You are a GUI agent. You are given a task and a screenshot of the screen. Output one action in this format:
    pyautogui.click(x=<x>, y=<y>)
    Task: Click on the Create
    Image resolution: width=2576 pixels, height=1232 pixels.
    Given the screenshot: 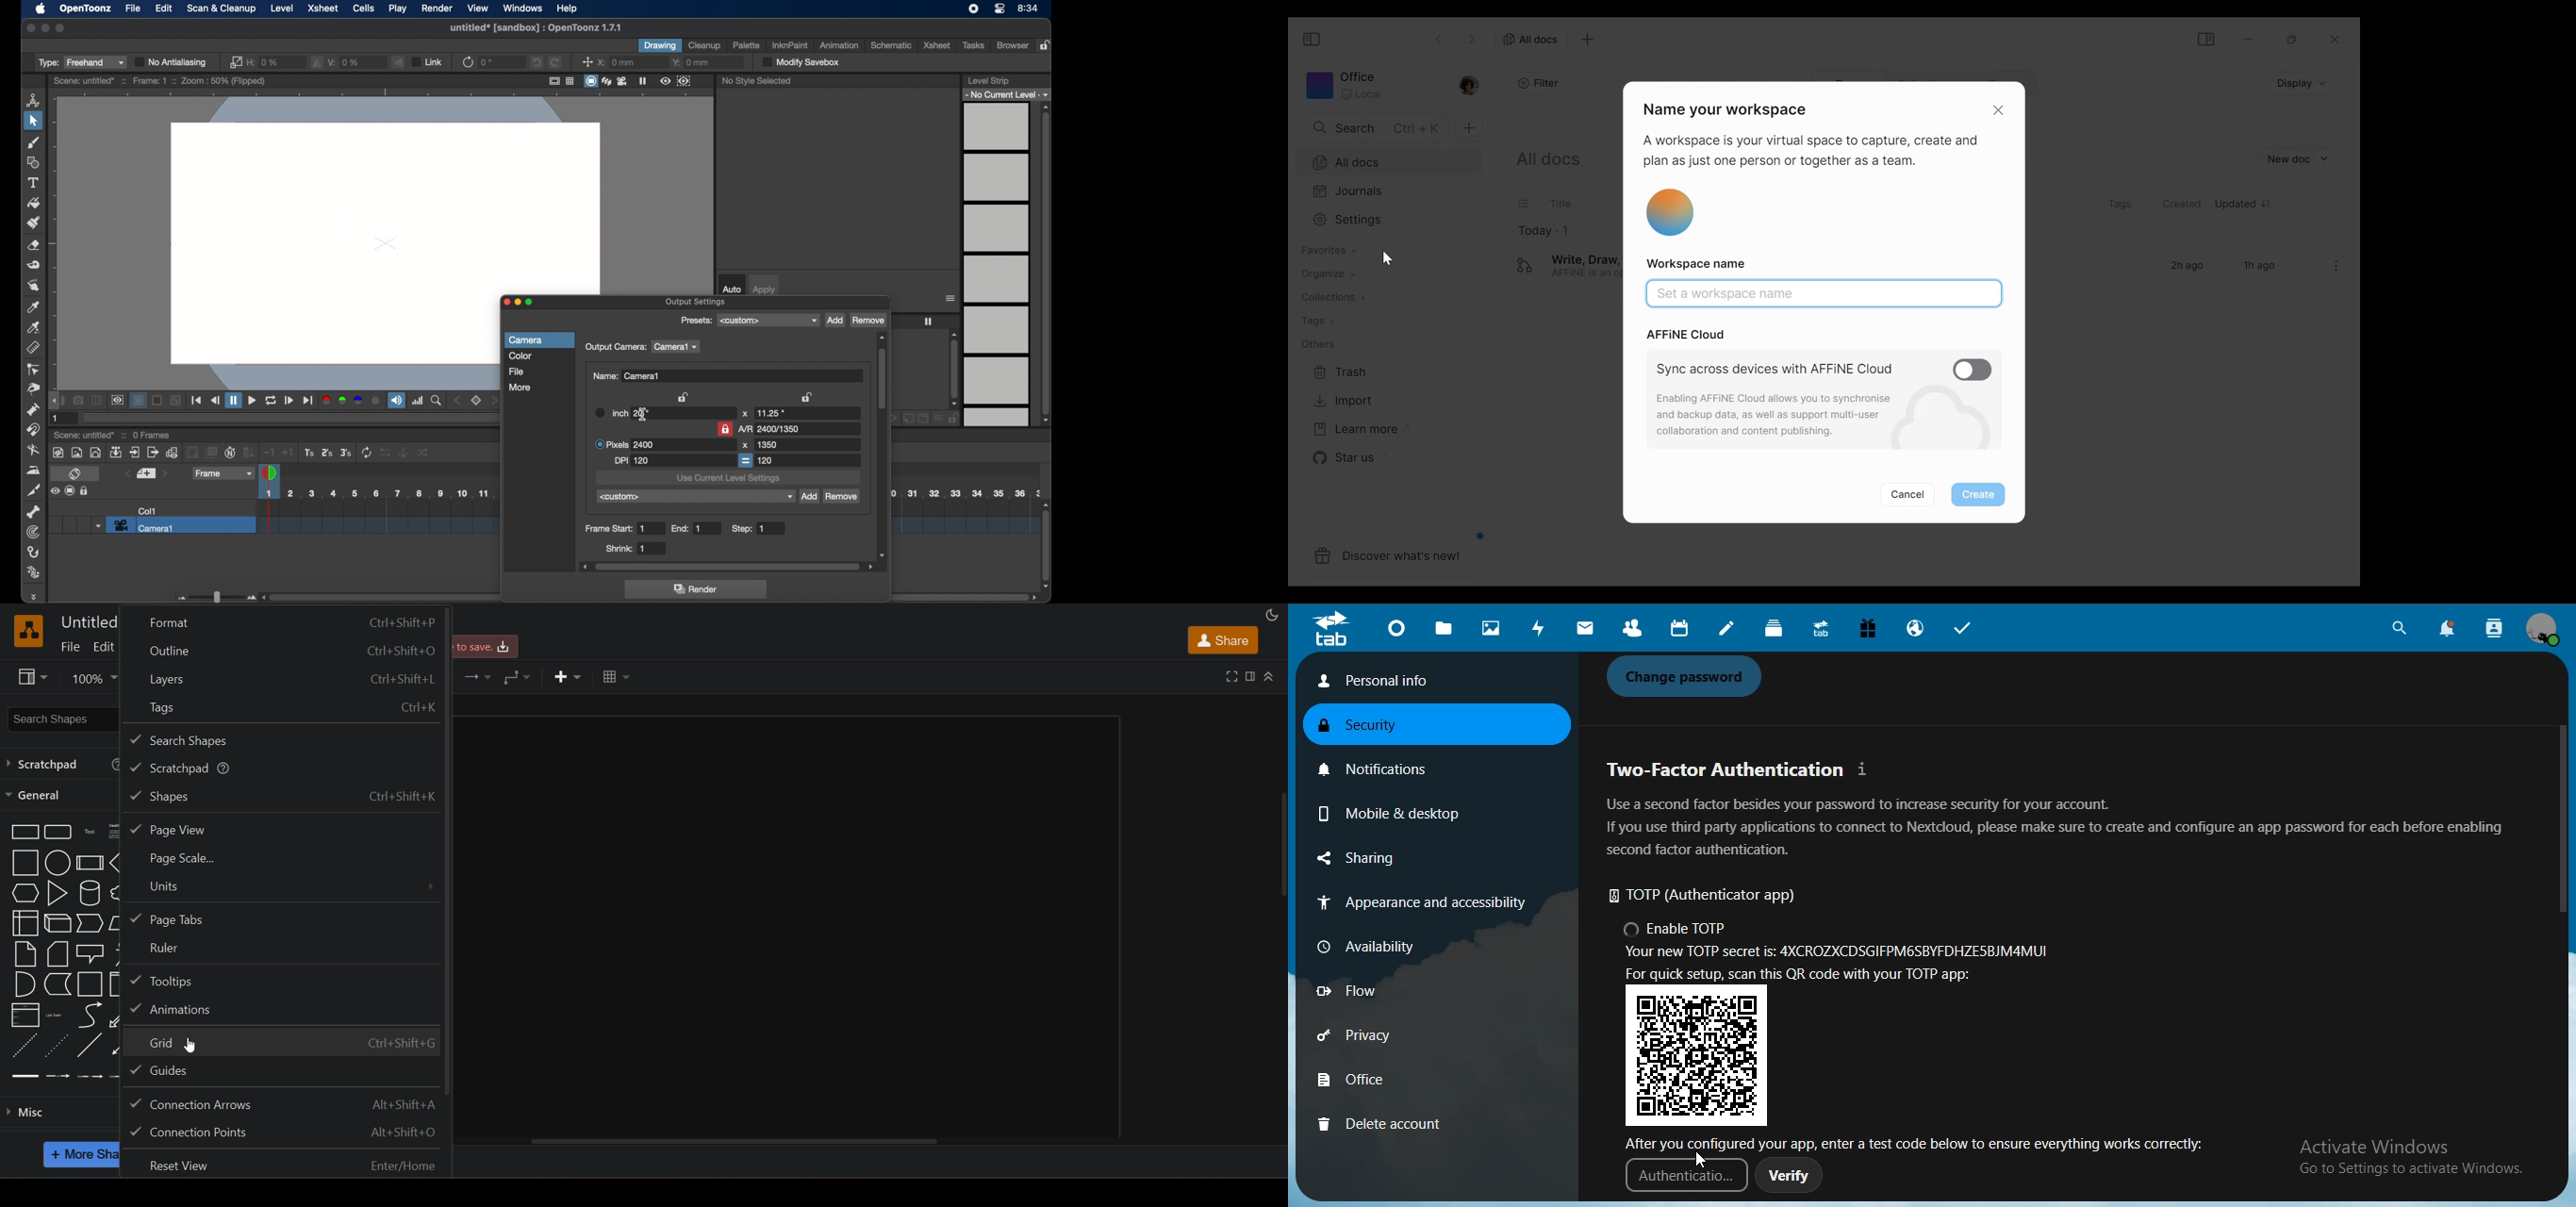 What is the action you would take?
    pyautogui.click(x=1978, y=495)
    